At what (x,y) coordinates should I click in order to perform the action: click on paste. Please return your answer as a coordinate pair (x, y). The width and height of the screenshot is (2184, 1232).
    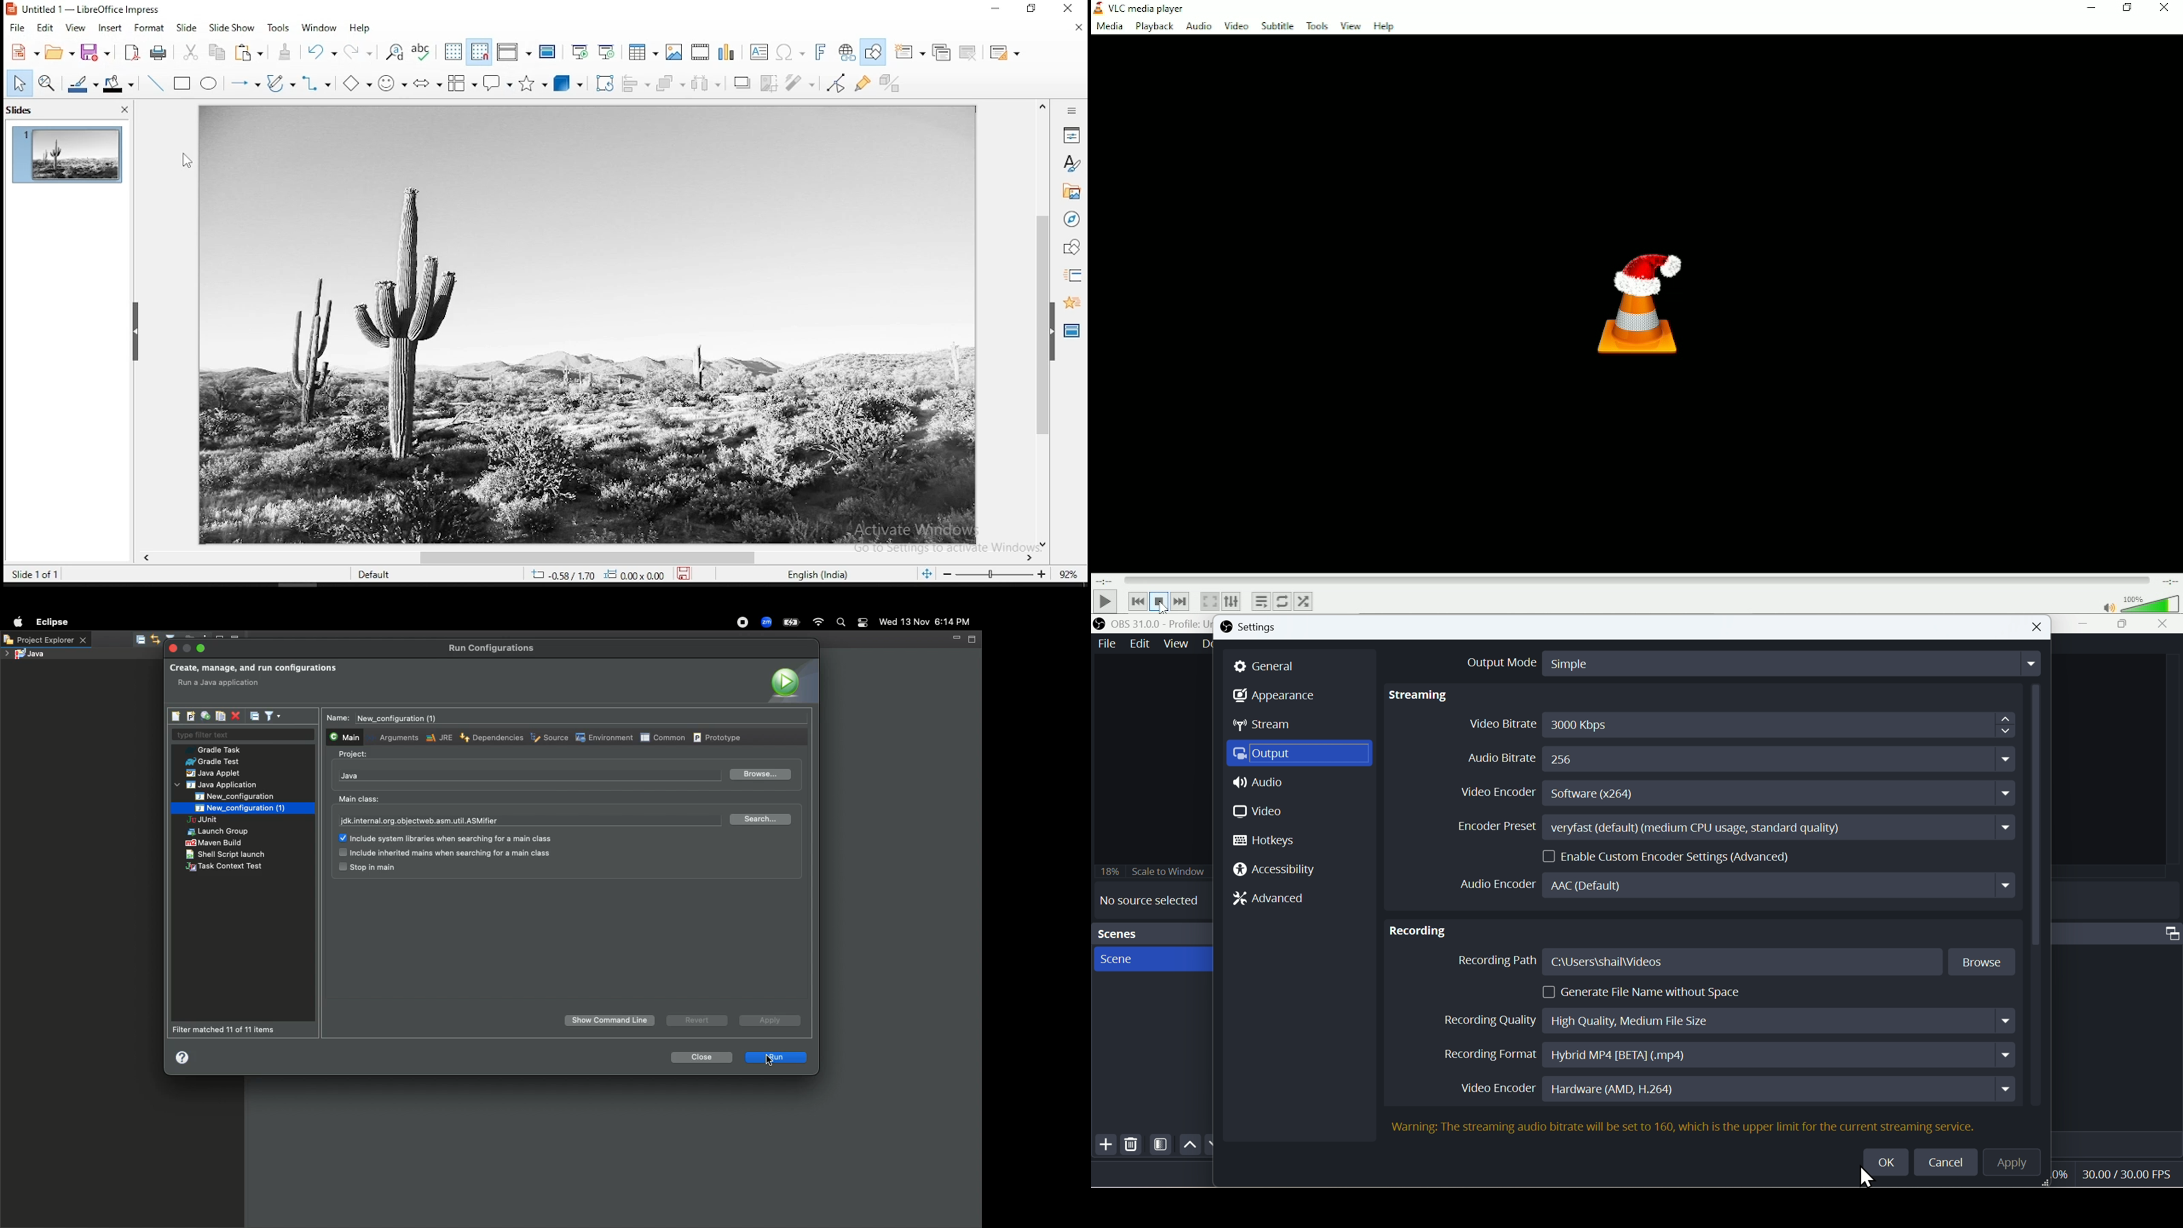
    Looking at the image, I should click on (286, 54).